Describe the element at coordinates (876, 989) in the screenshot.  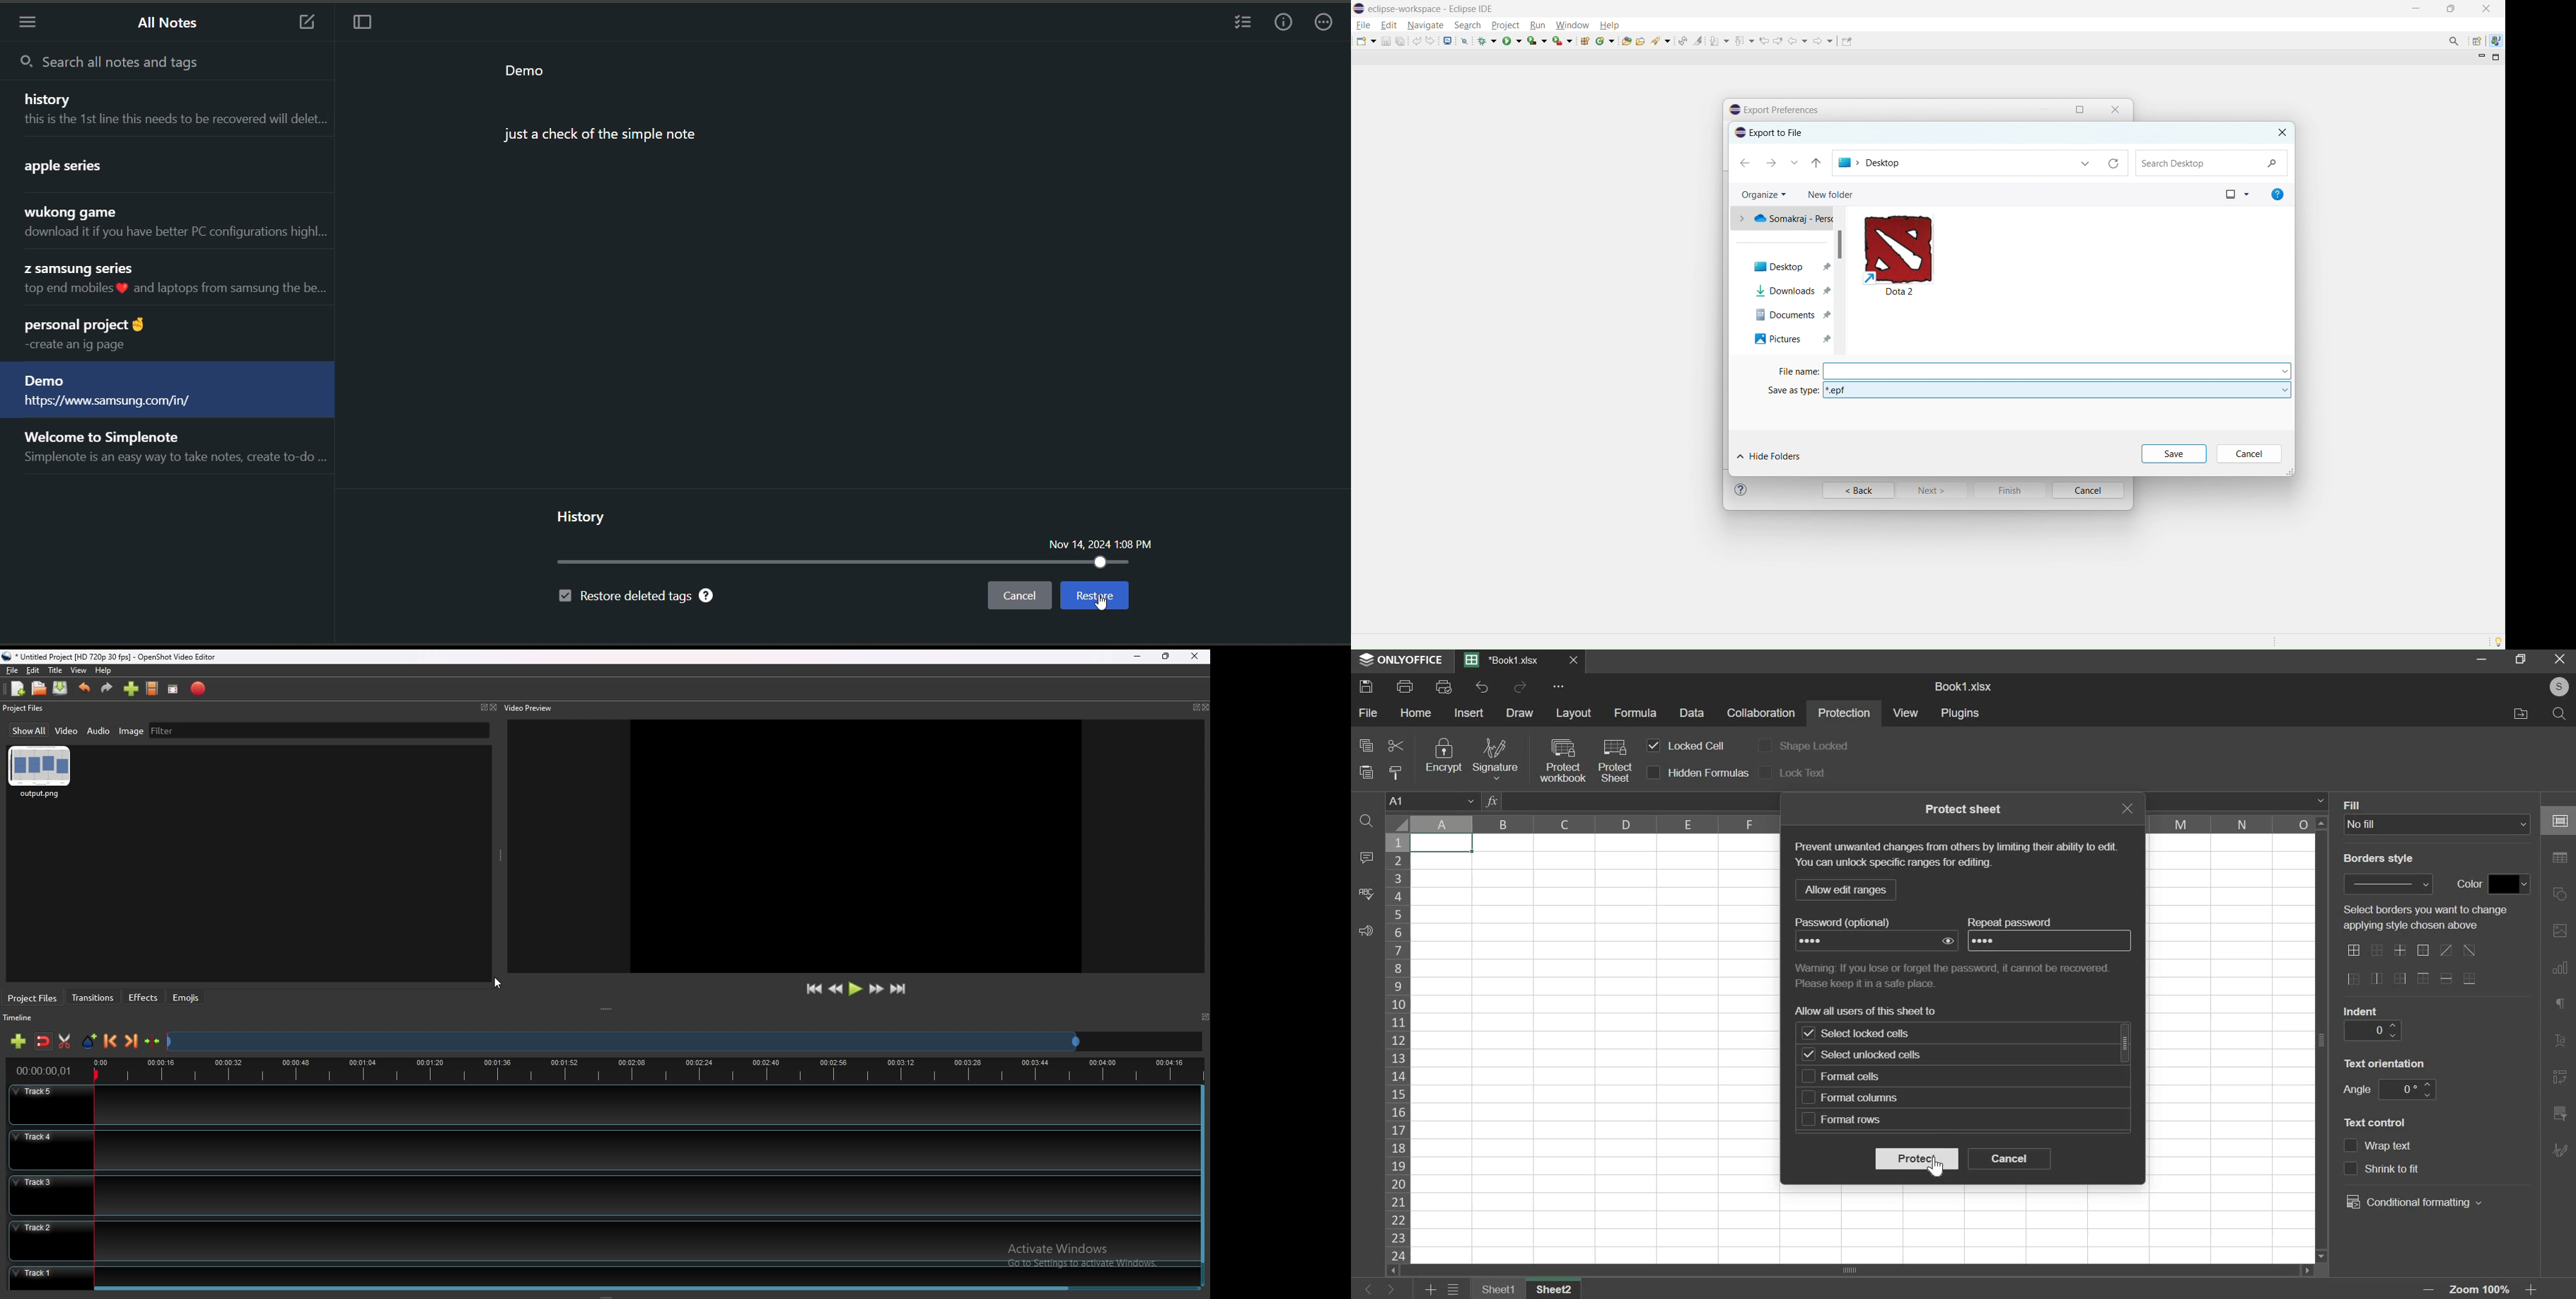
I see `fast forward` at that location.